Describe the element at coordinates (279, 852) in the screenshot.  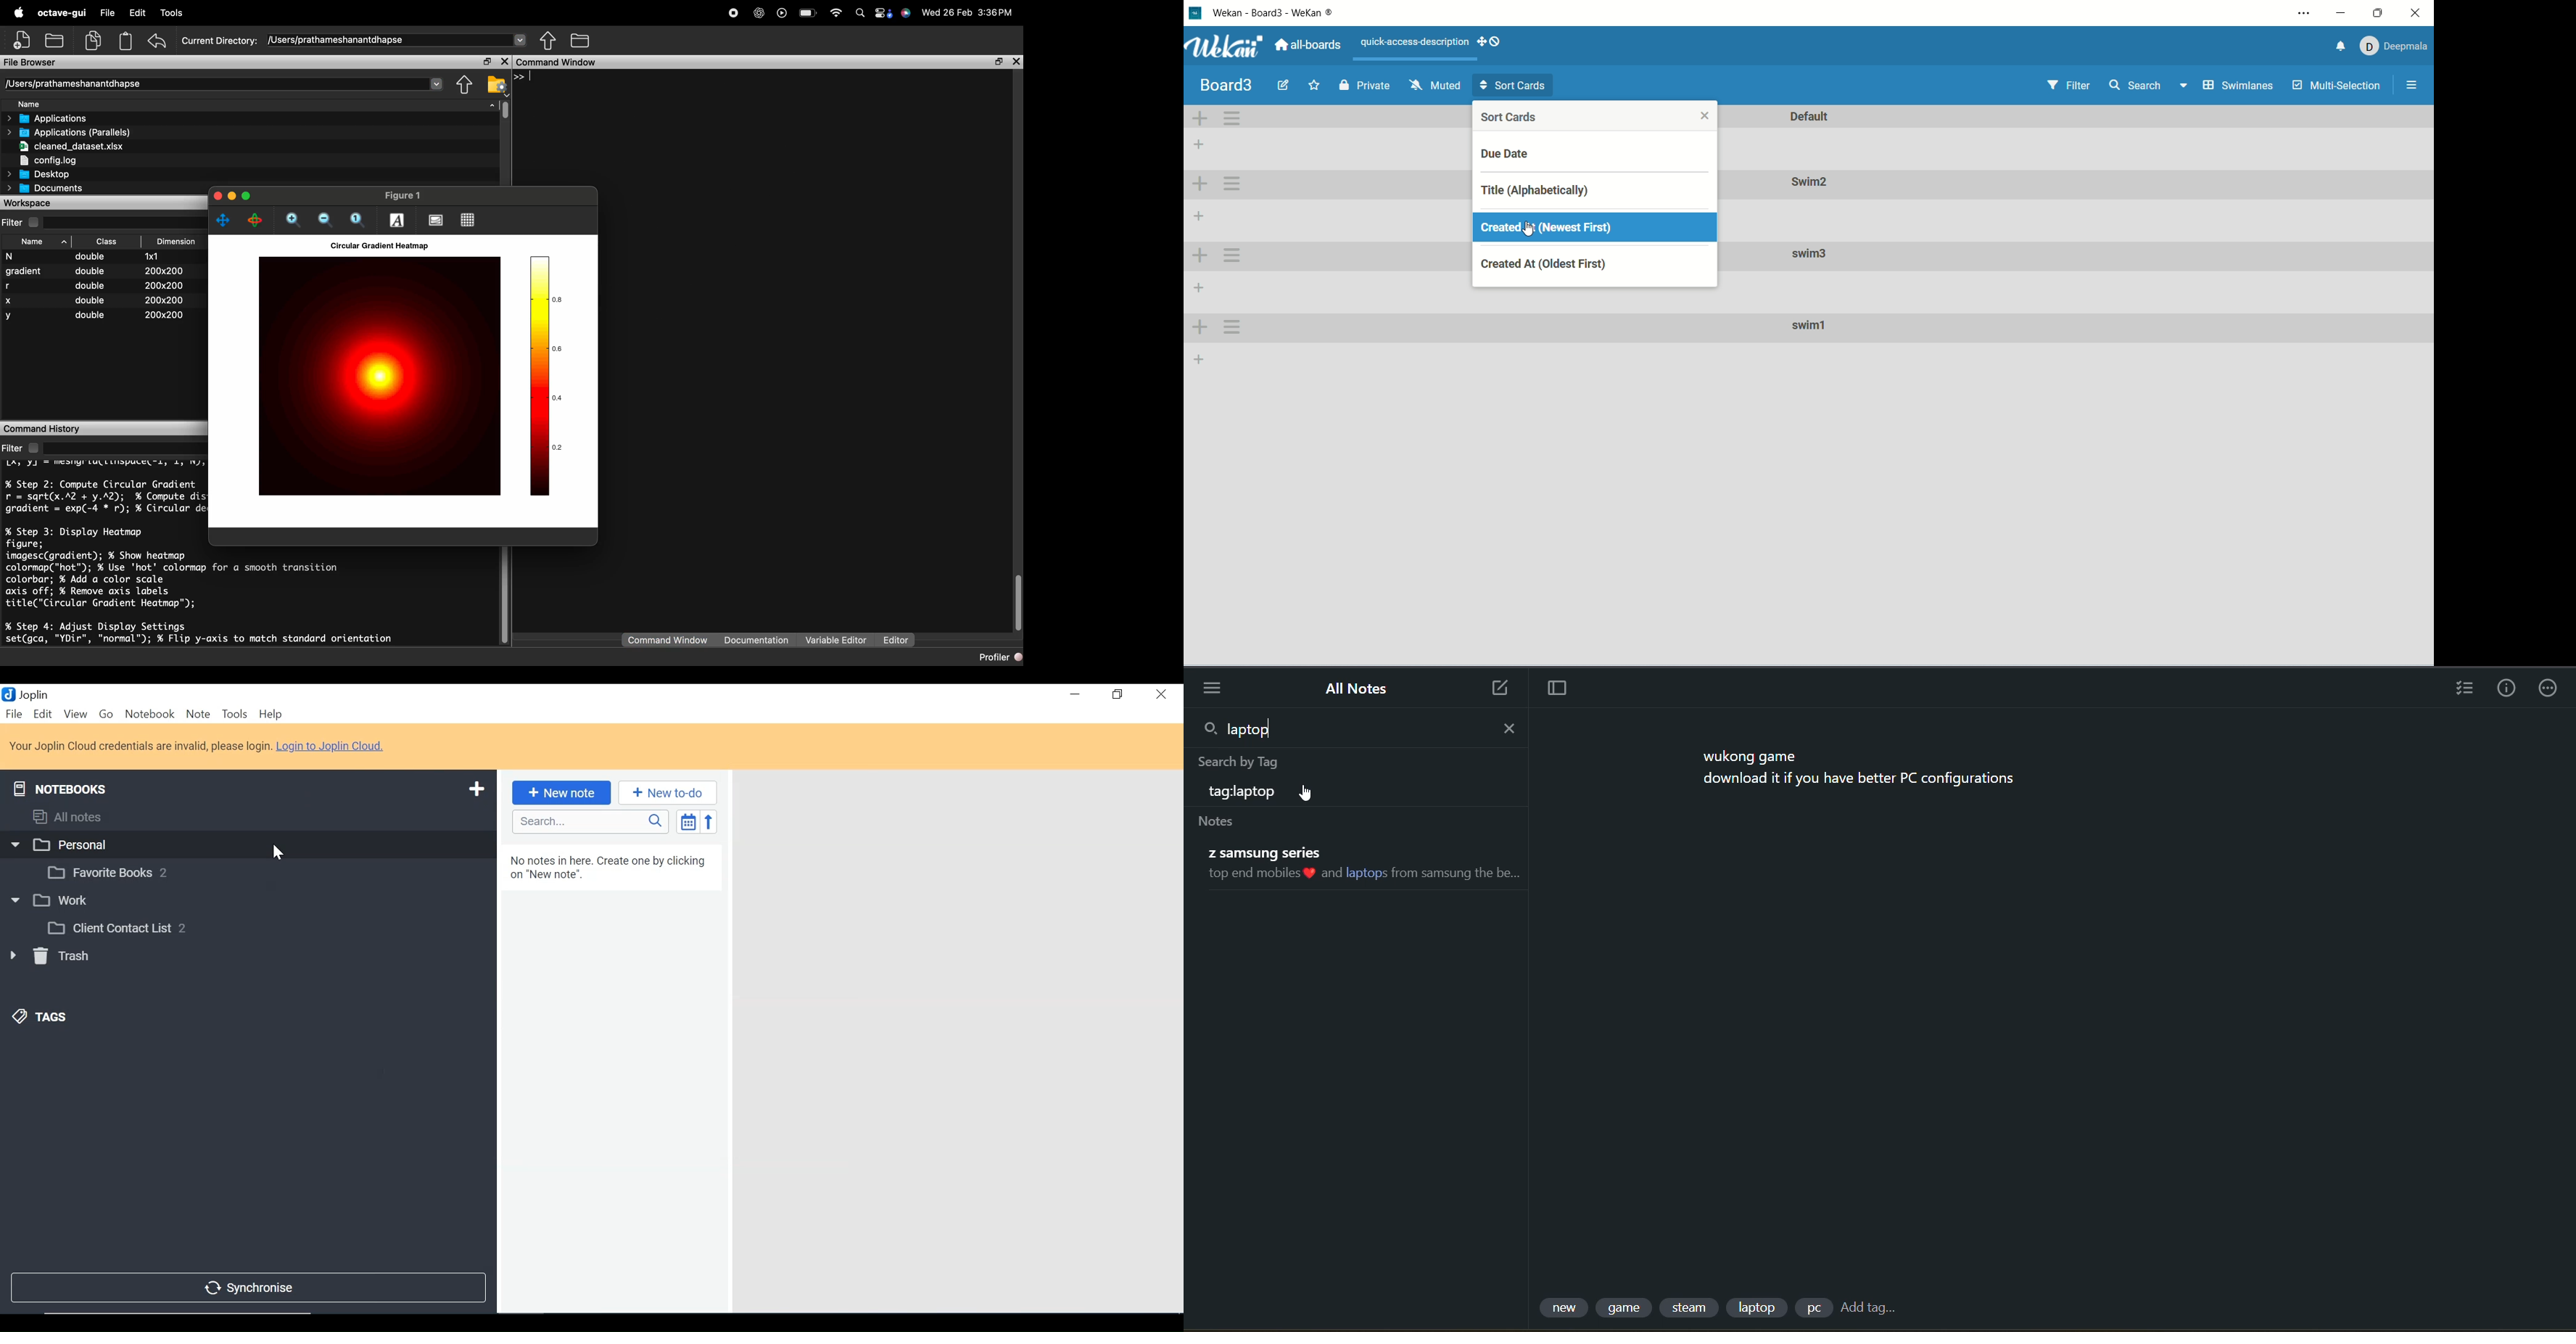
I see `Cursor` at that location.